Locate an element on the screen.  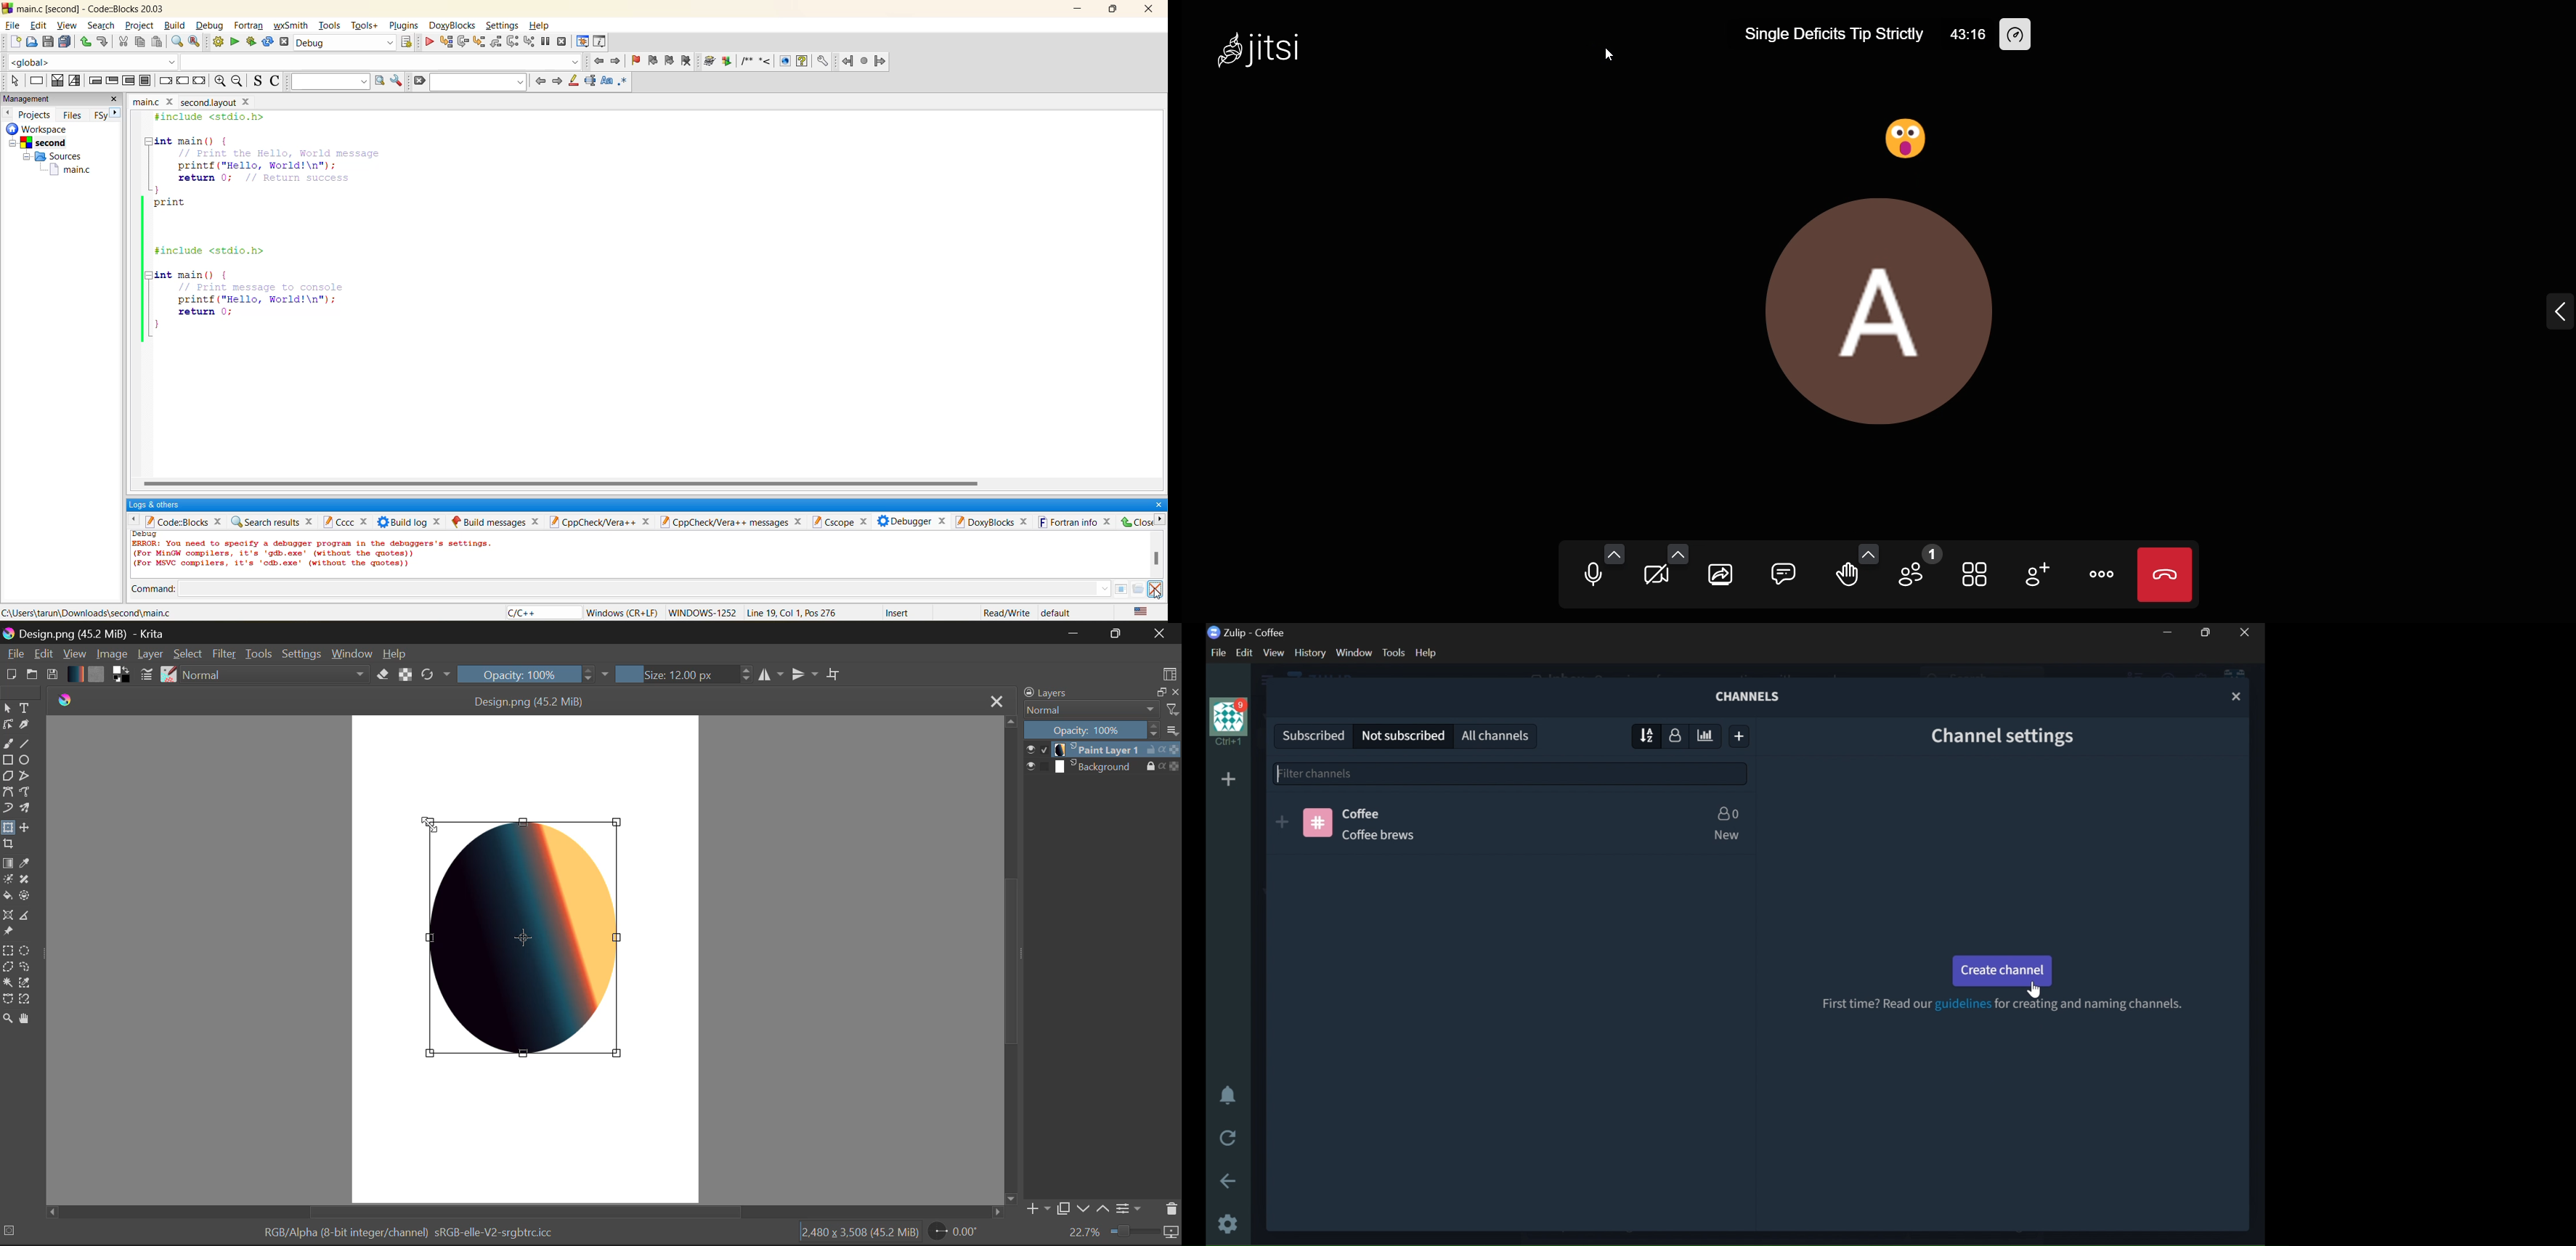
cursor is located at coordinates (1156, 591).